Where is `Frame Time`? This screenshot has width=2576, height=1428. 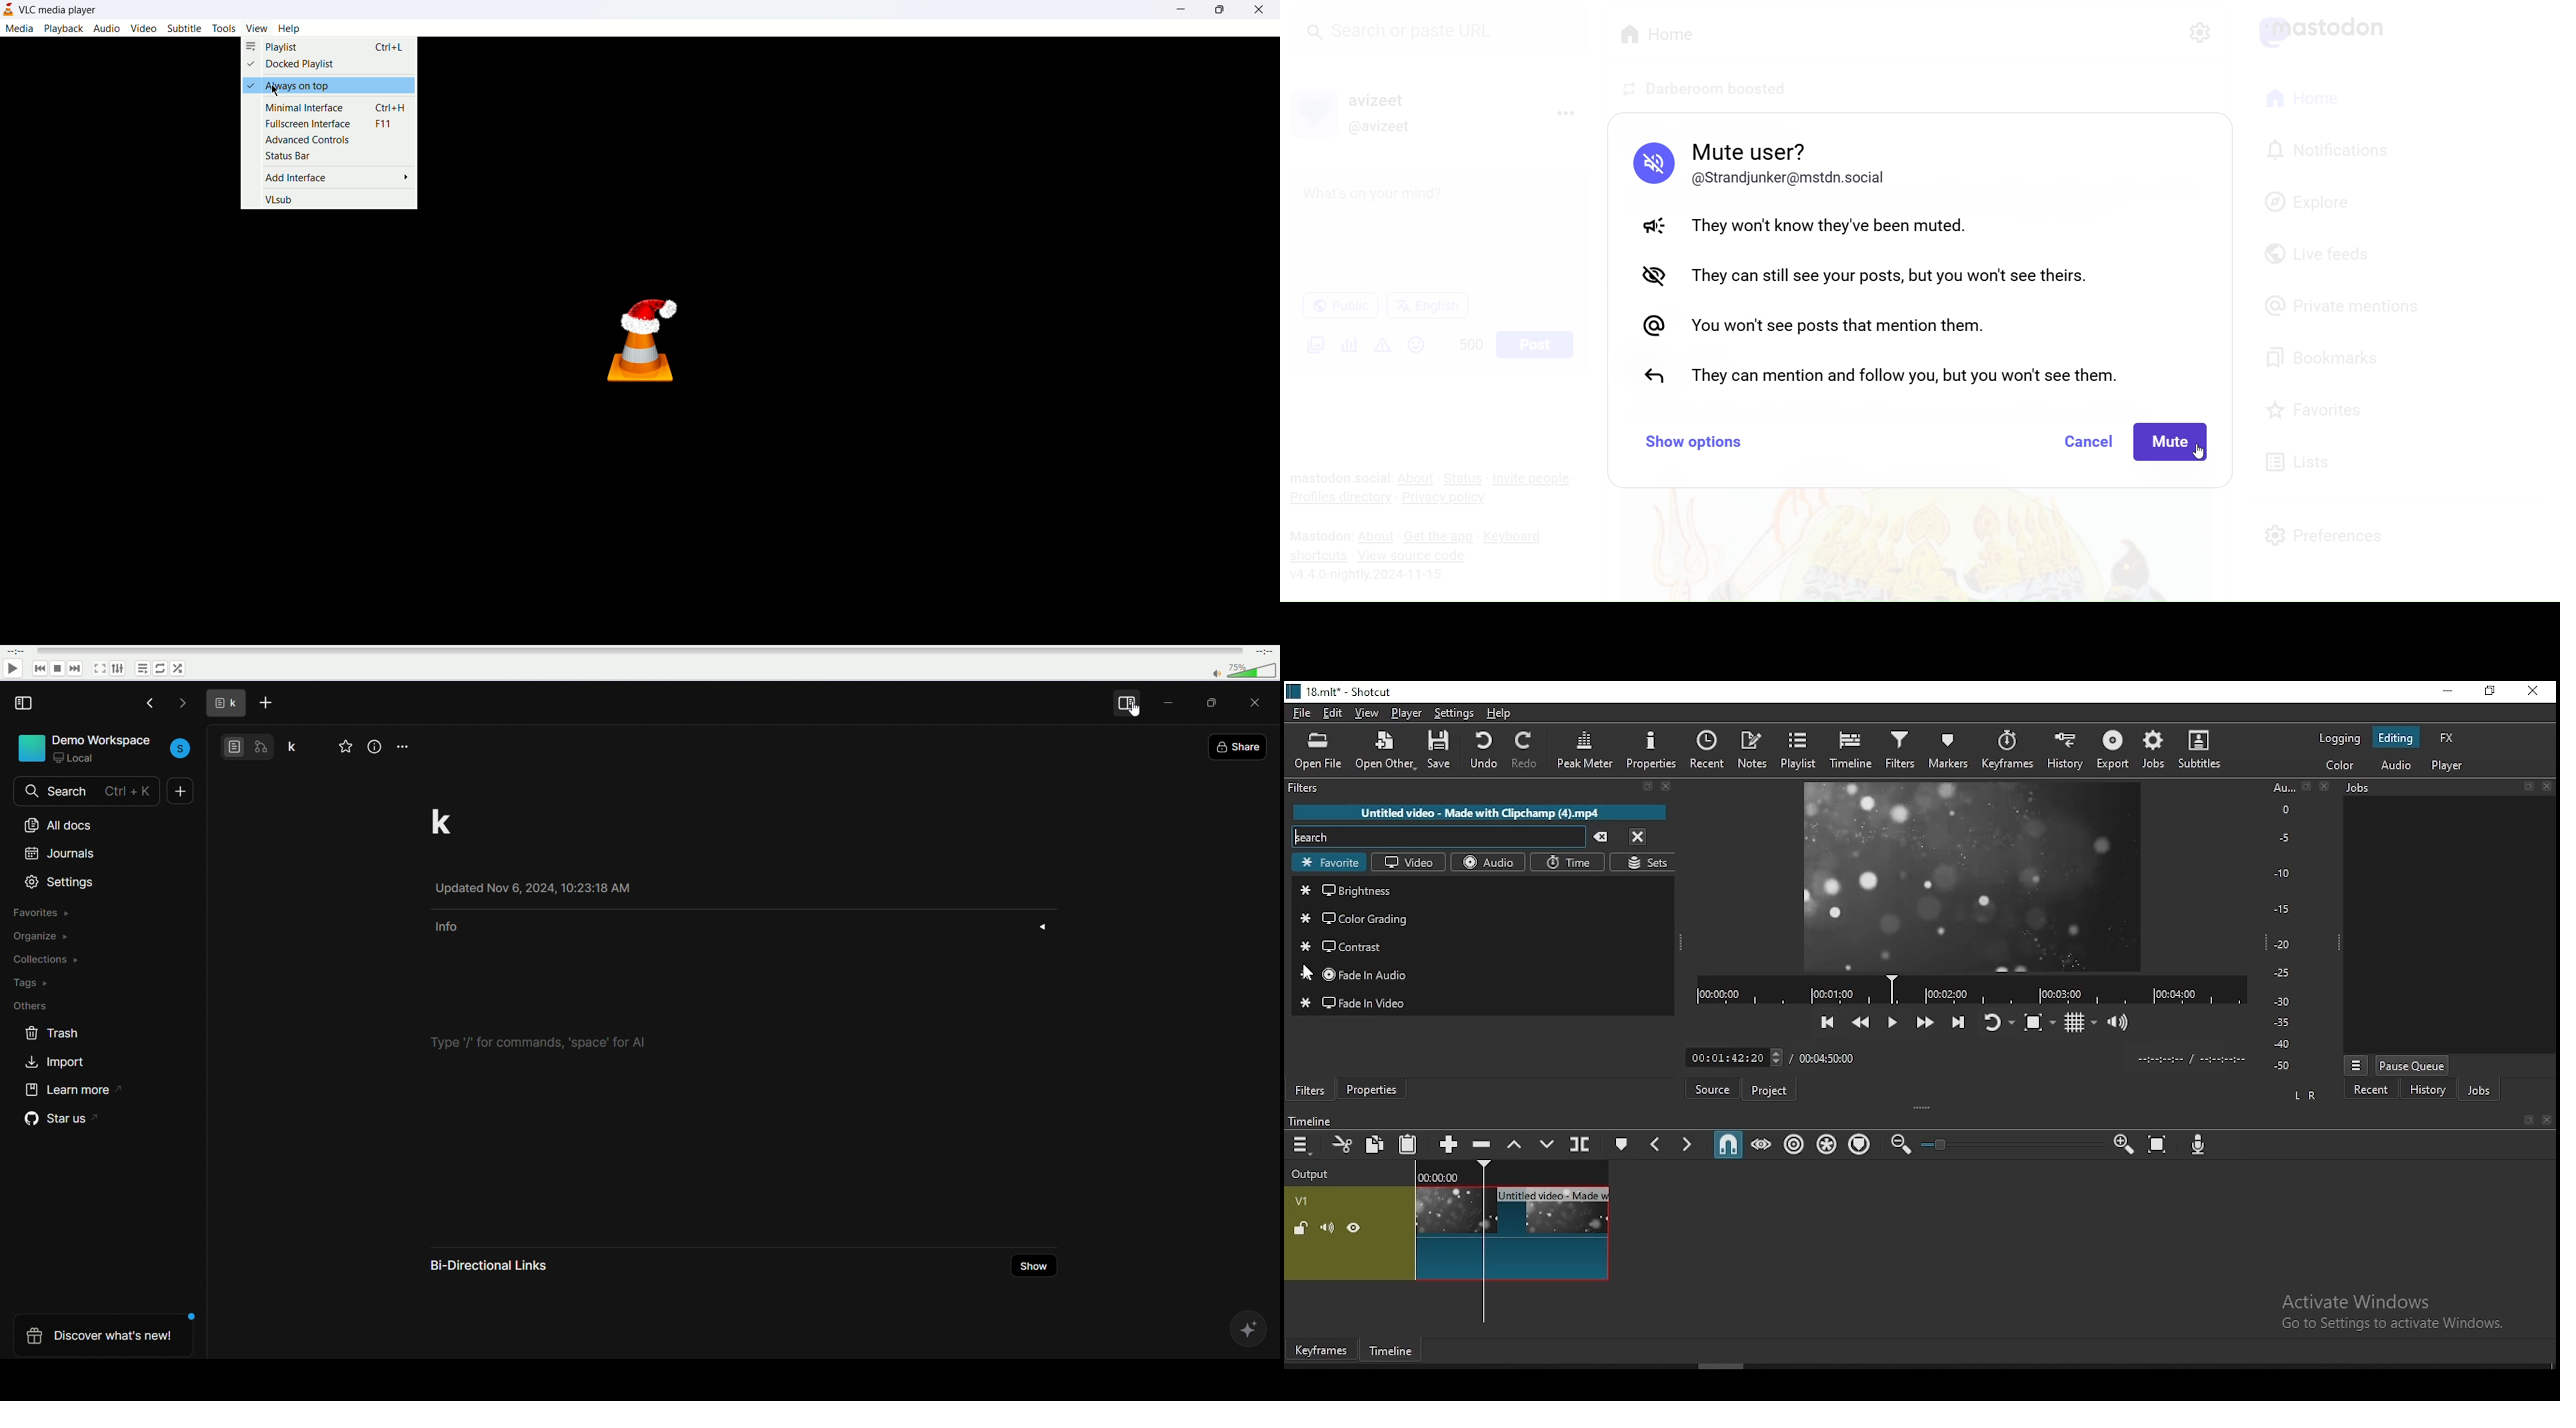 Frame Time is located at coordinates (1734, 1056).